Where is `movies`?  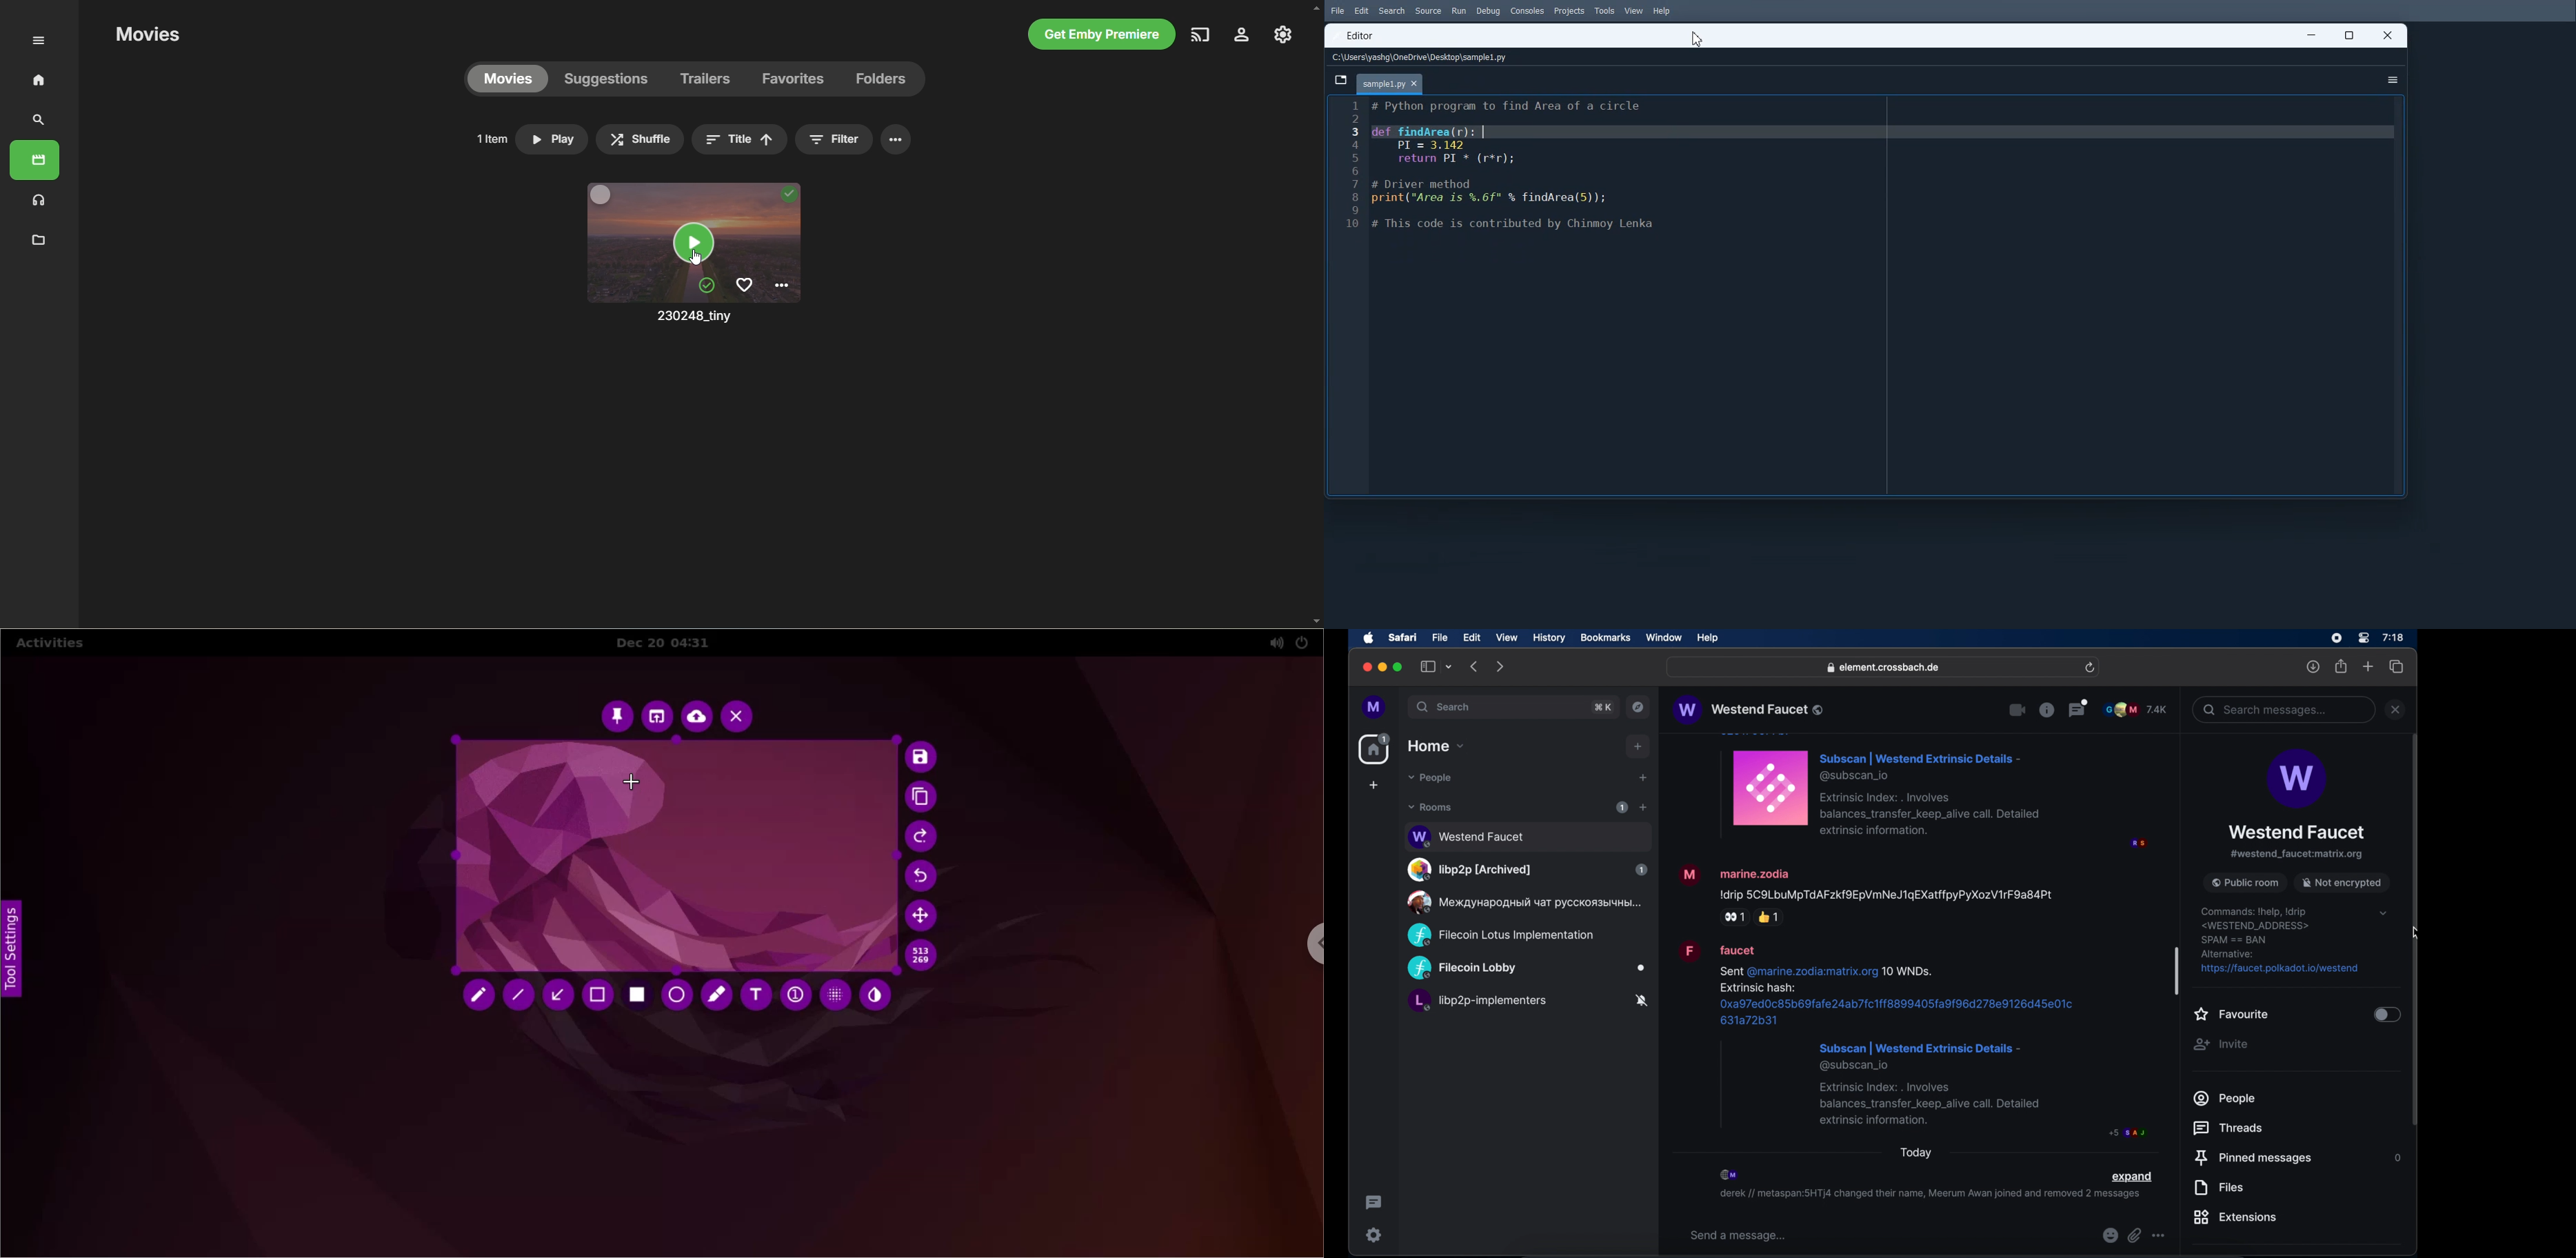 movies is located at coordinates (35, 161).